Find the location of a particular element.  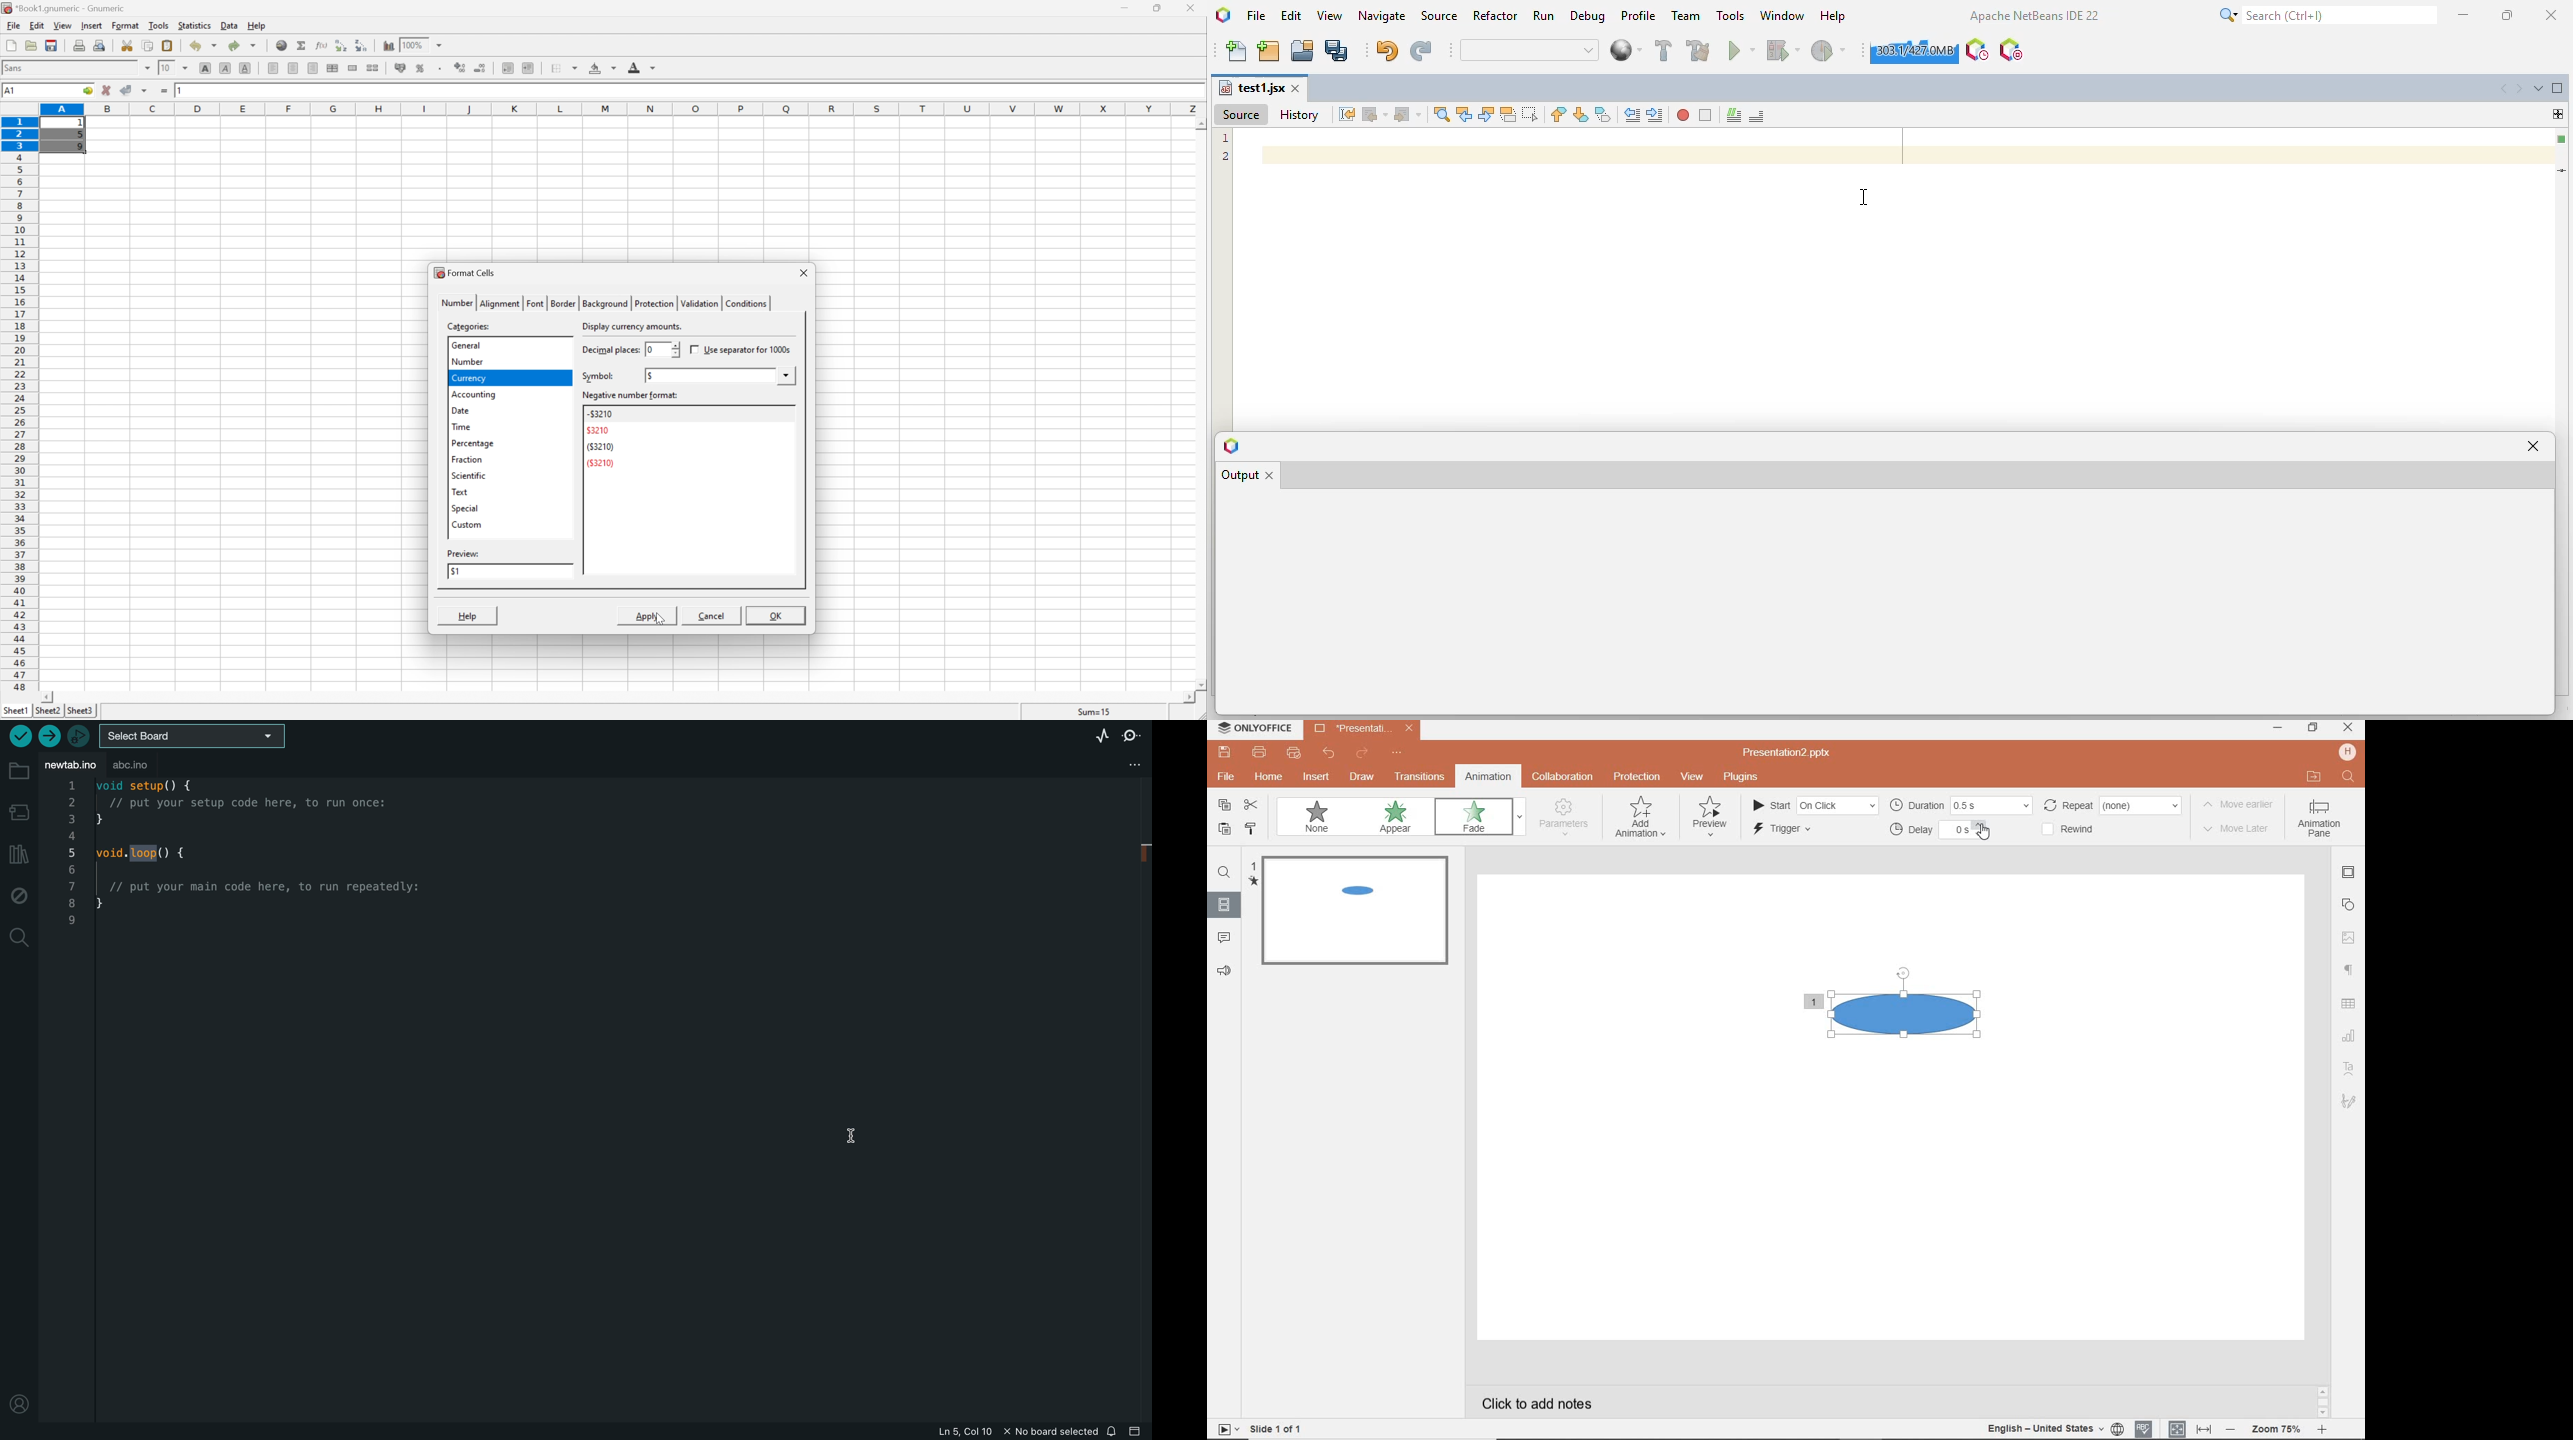

repeat is located at coordinates (2113, 805).